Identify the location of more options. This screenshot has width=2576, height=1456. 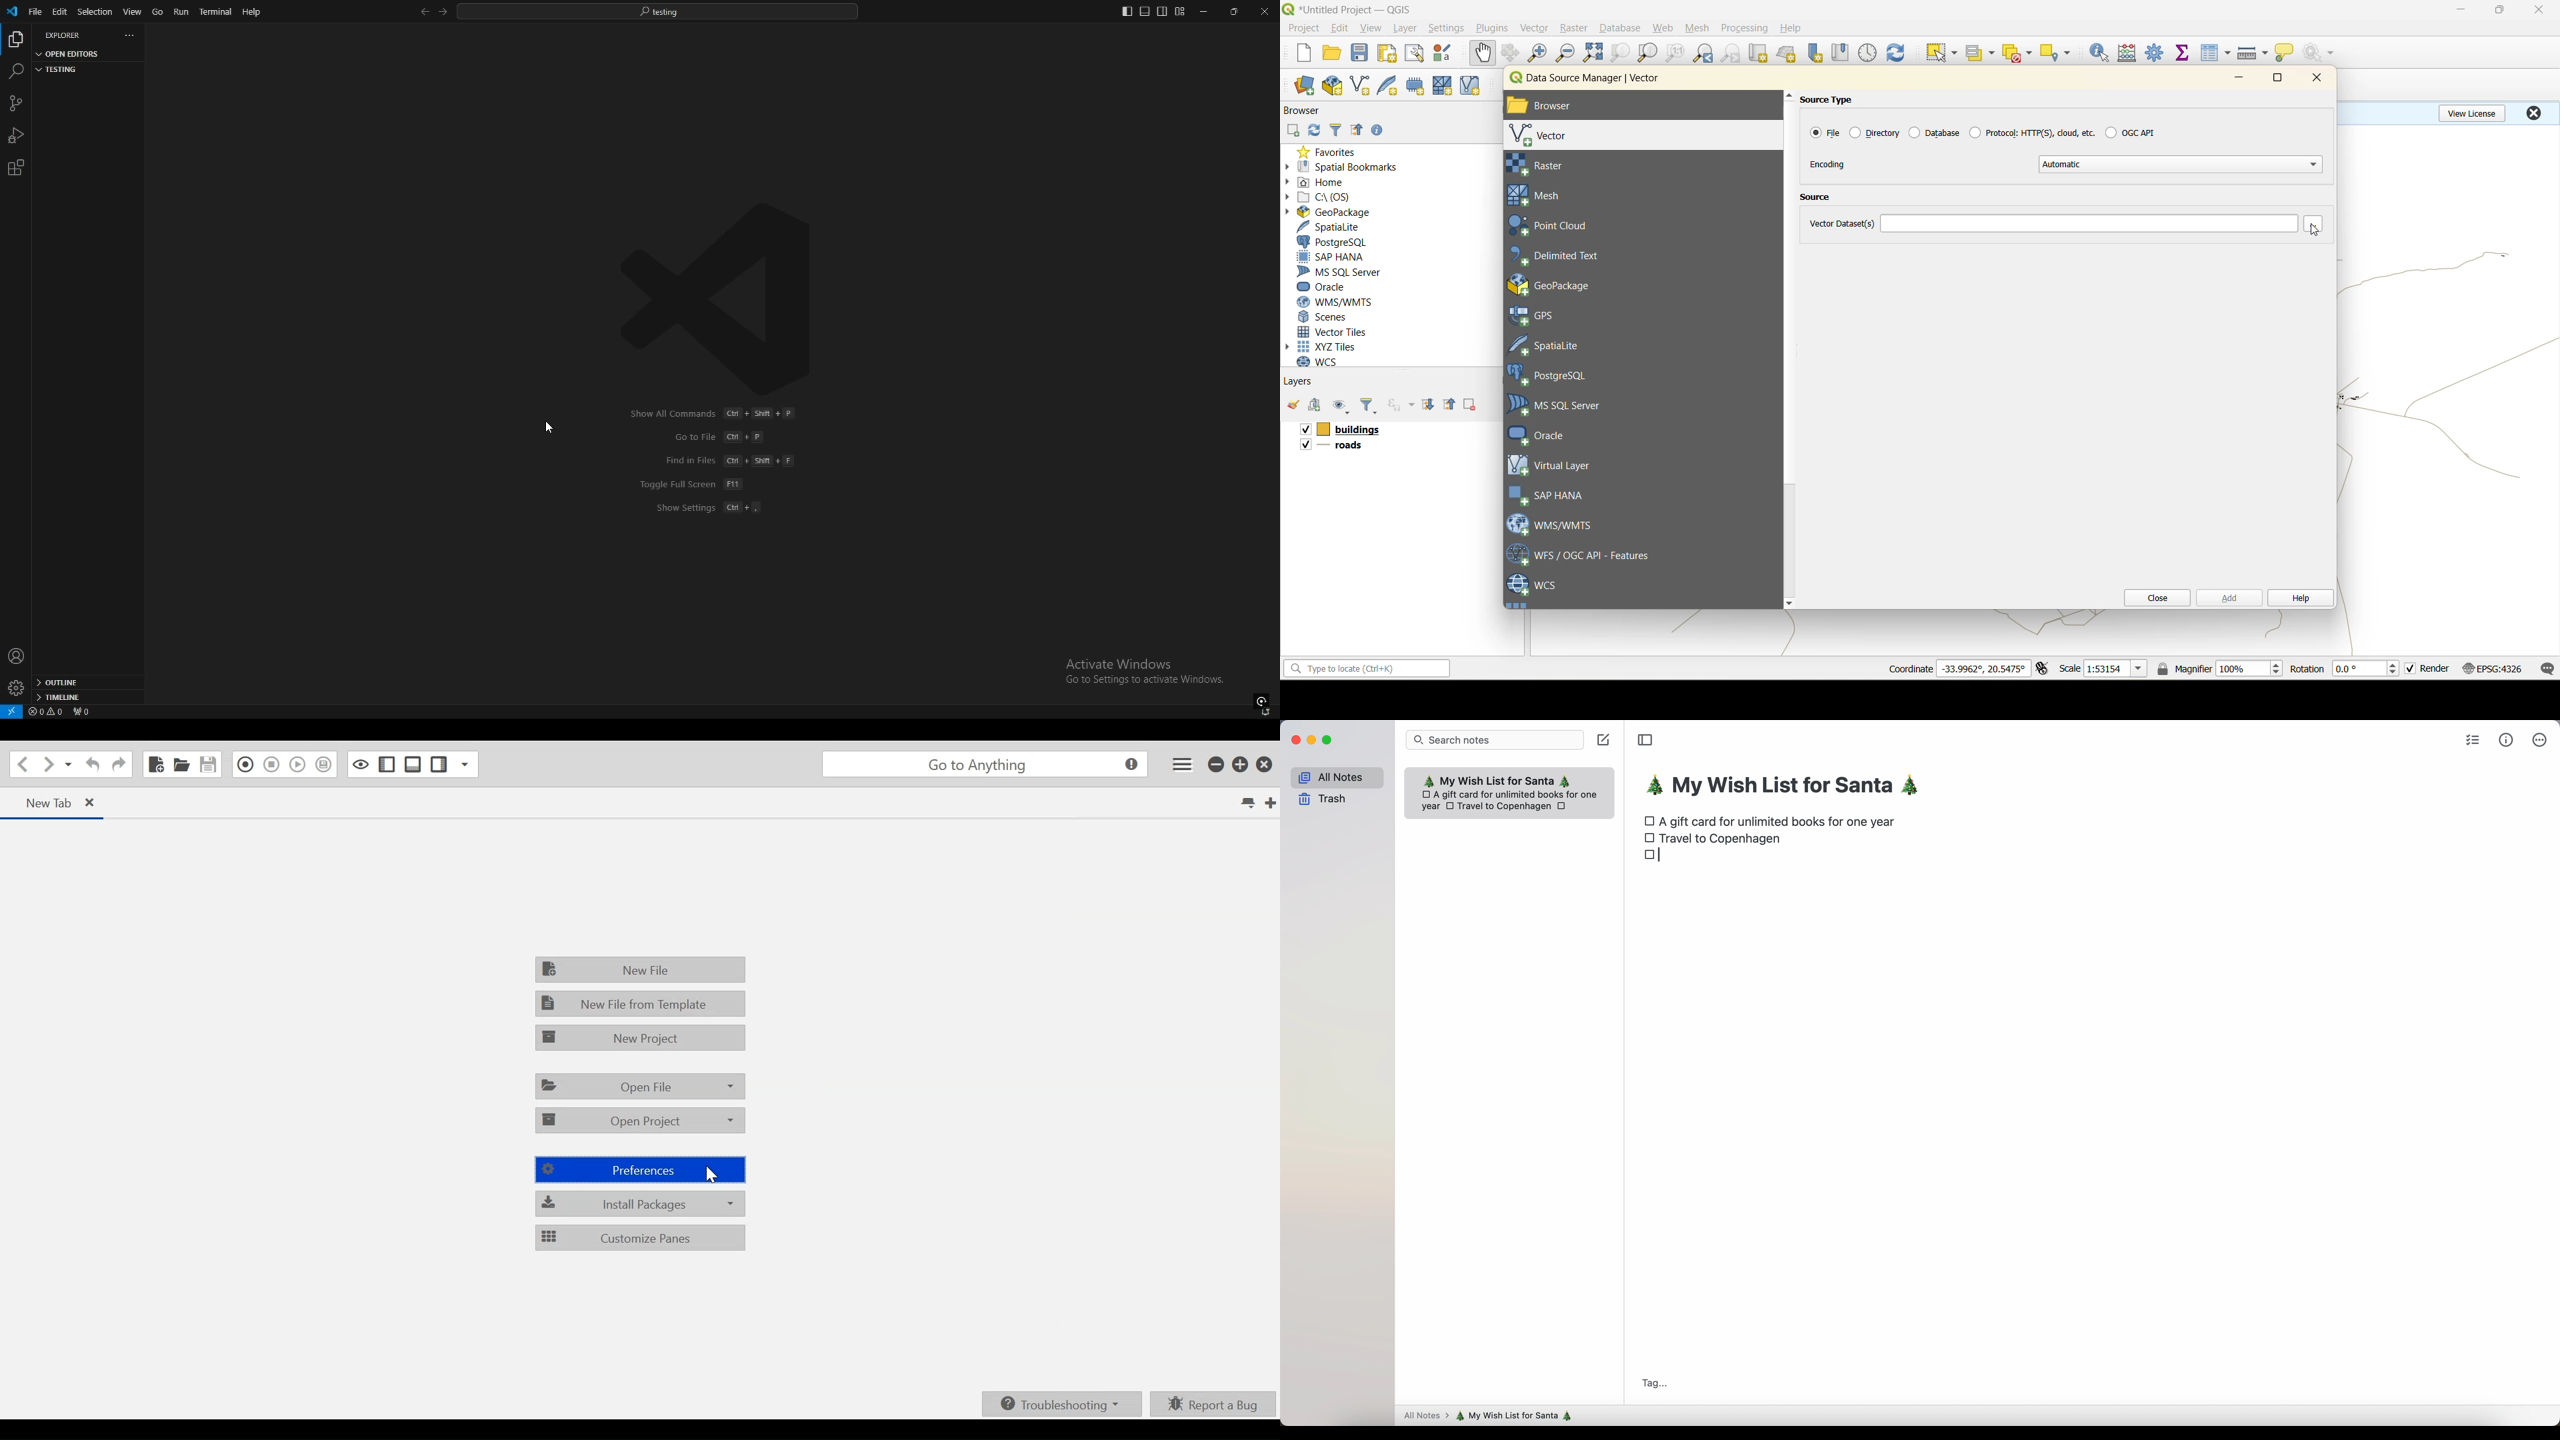
(2539, 739).